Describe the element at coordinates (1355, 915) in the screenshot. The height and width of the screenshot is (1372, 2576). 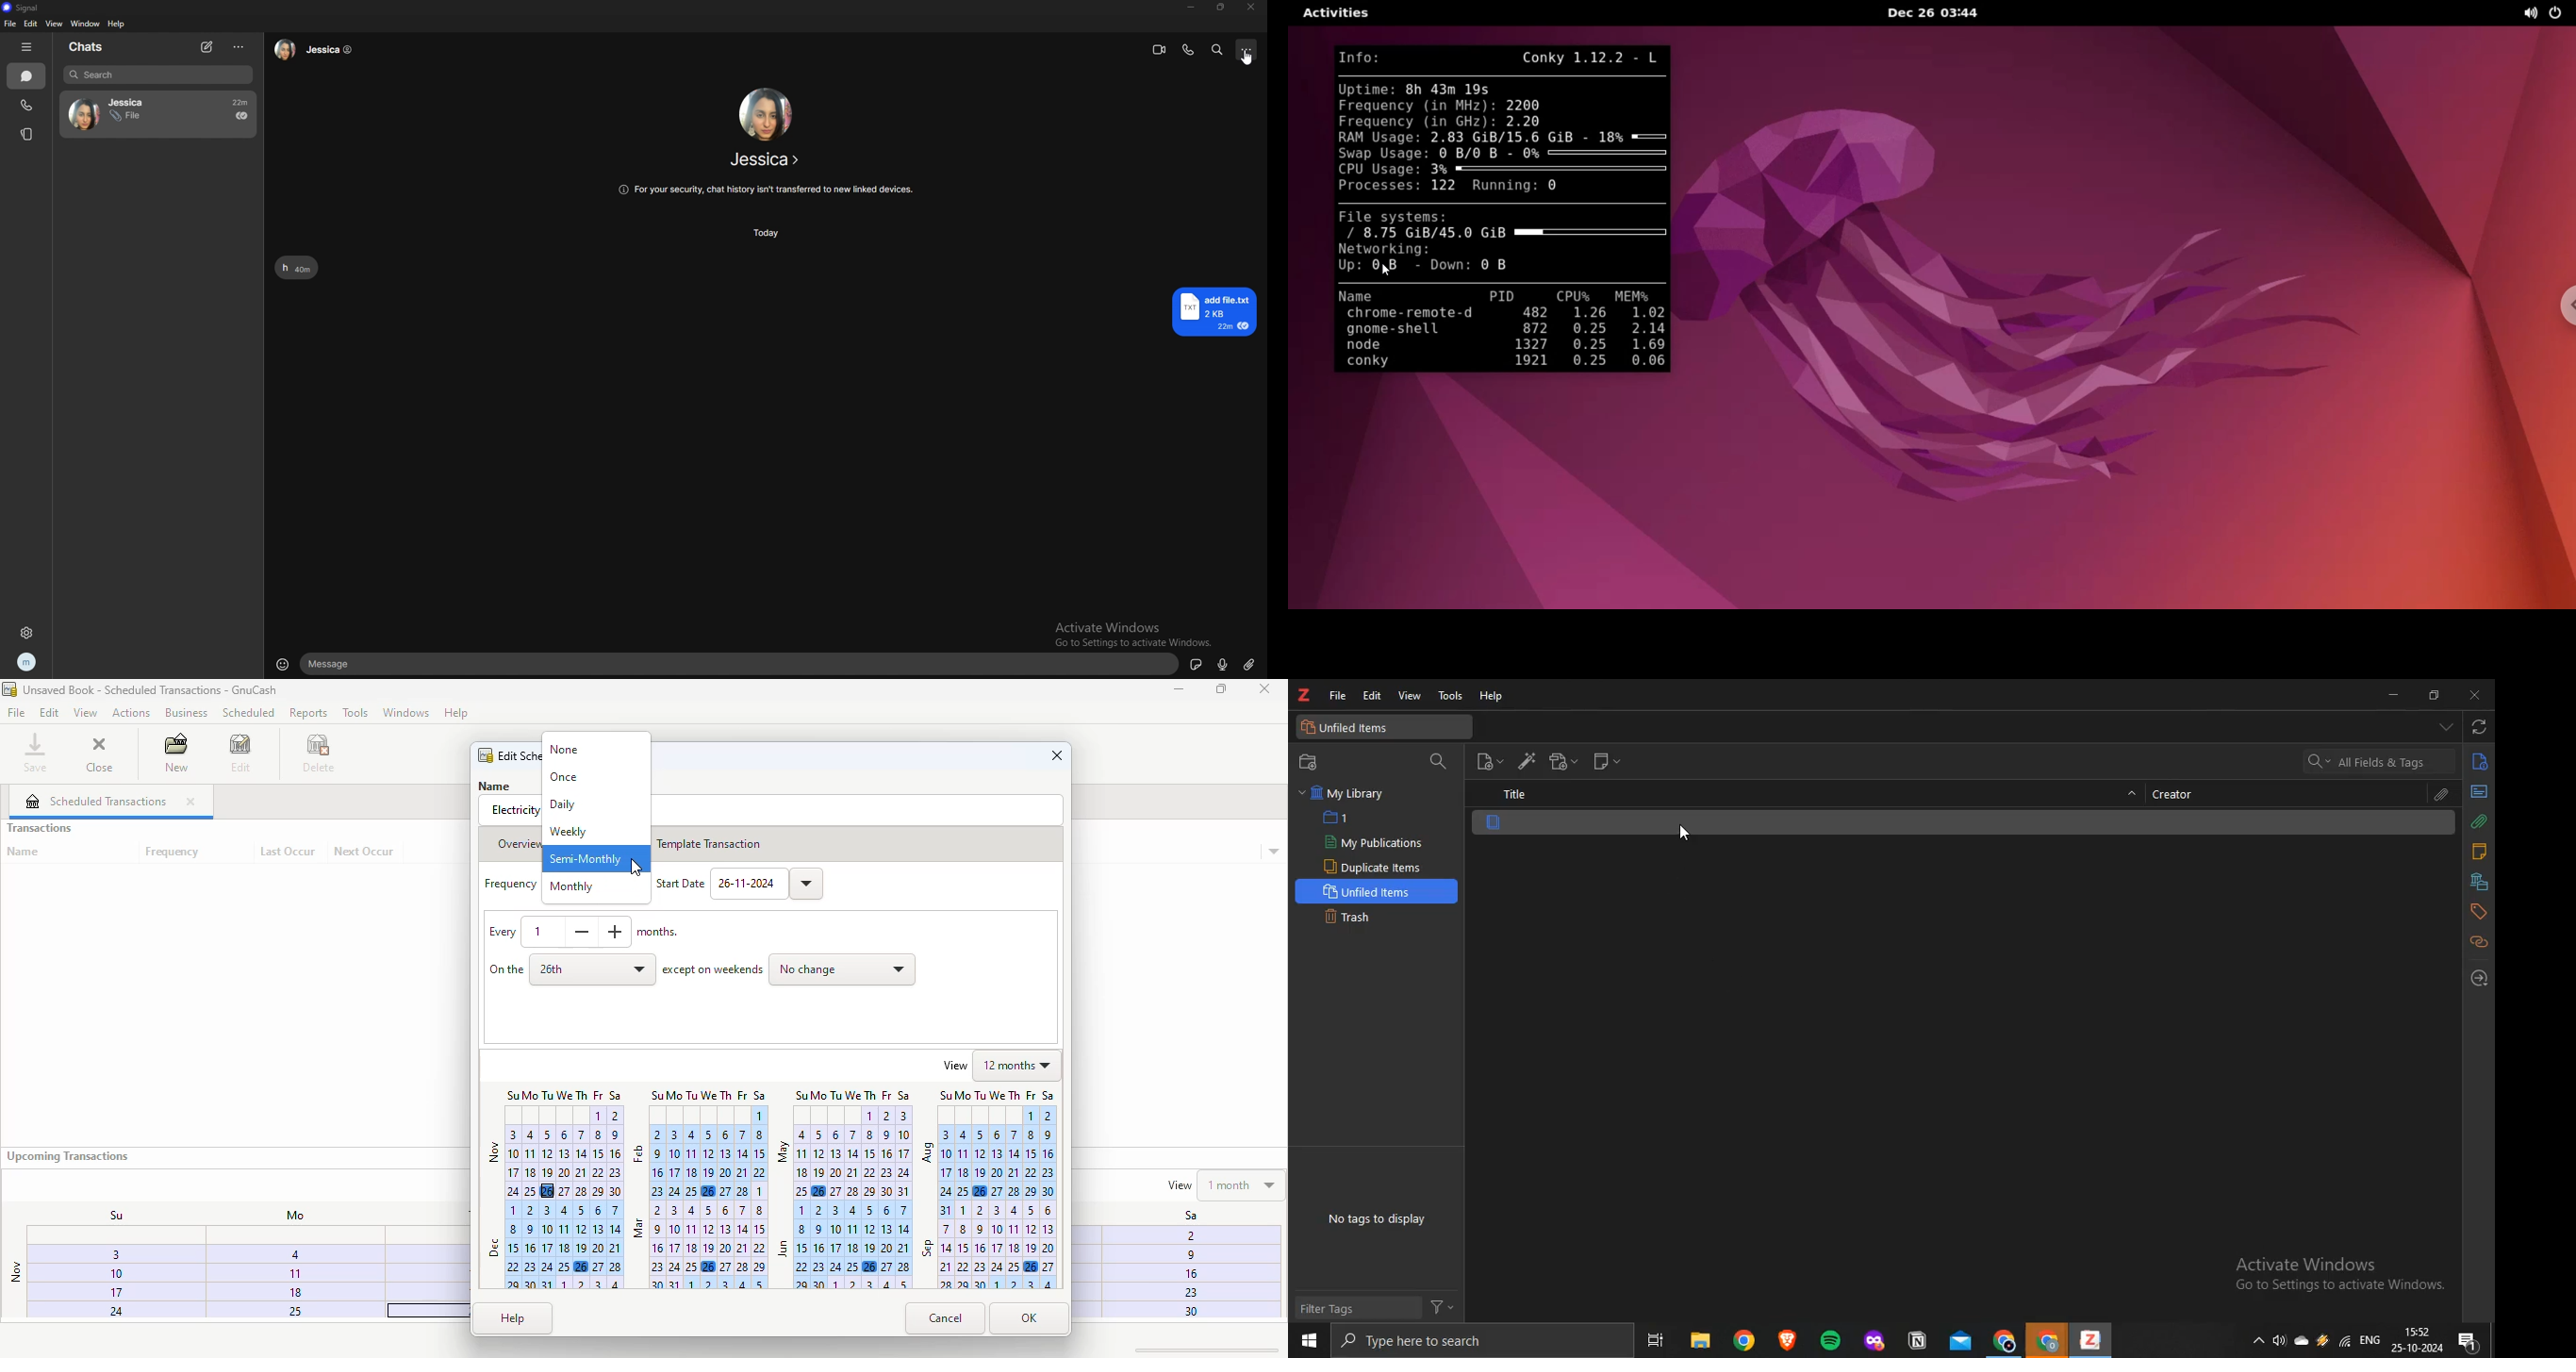
I see `Trash` at that location.